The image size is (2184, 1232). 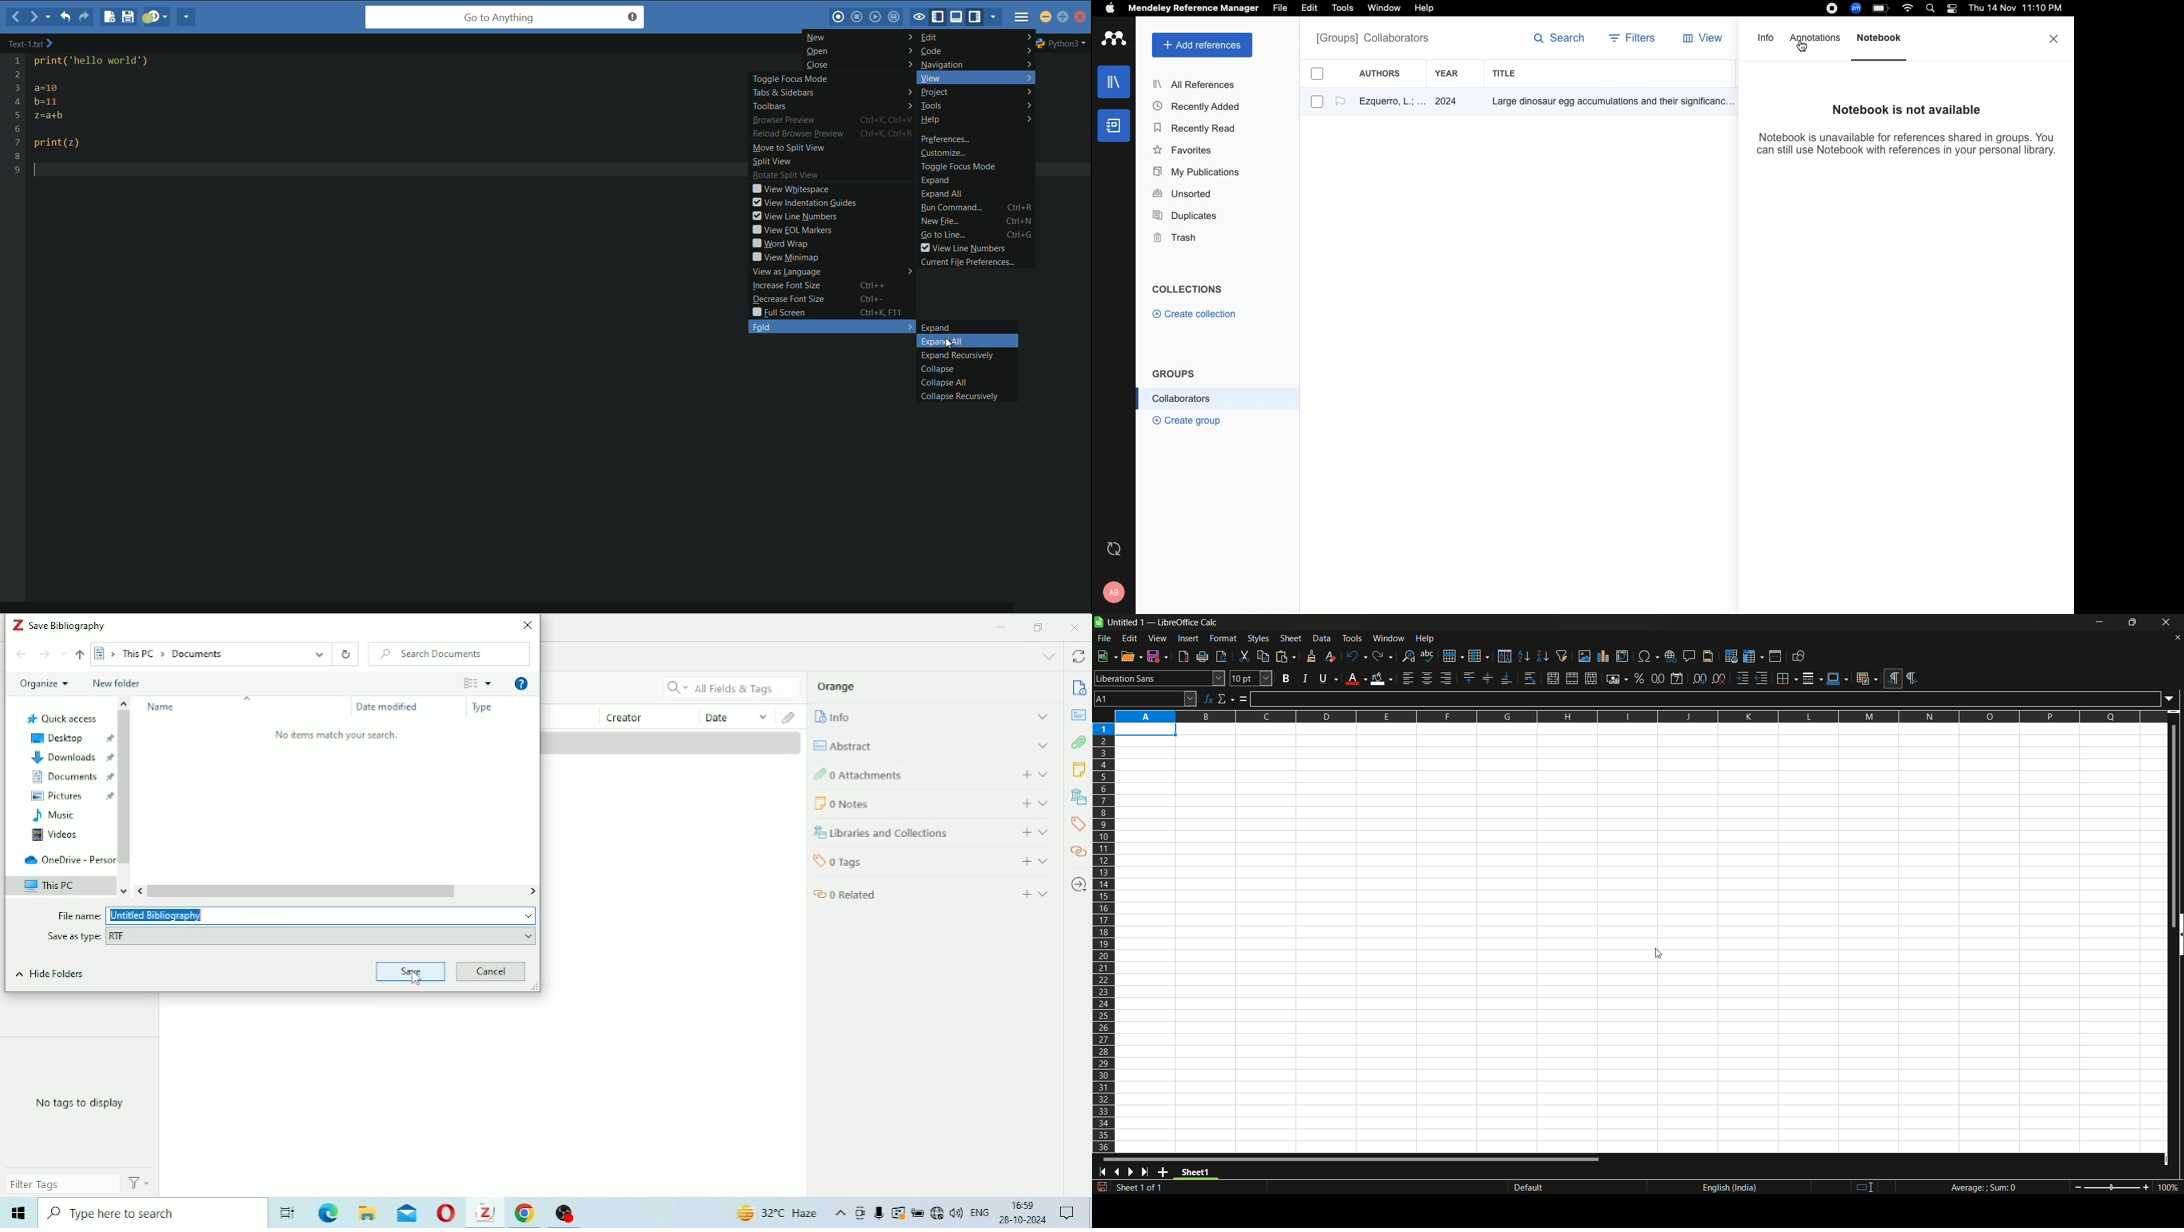 What do you see at coordinates (931, 745) in the screenshot?
I see `Abstract` at bounding box center [931, 745].